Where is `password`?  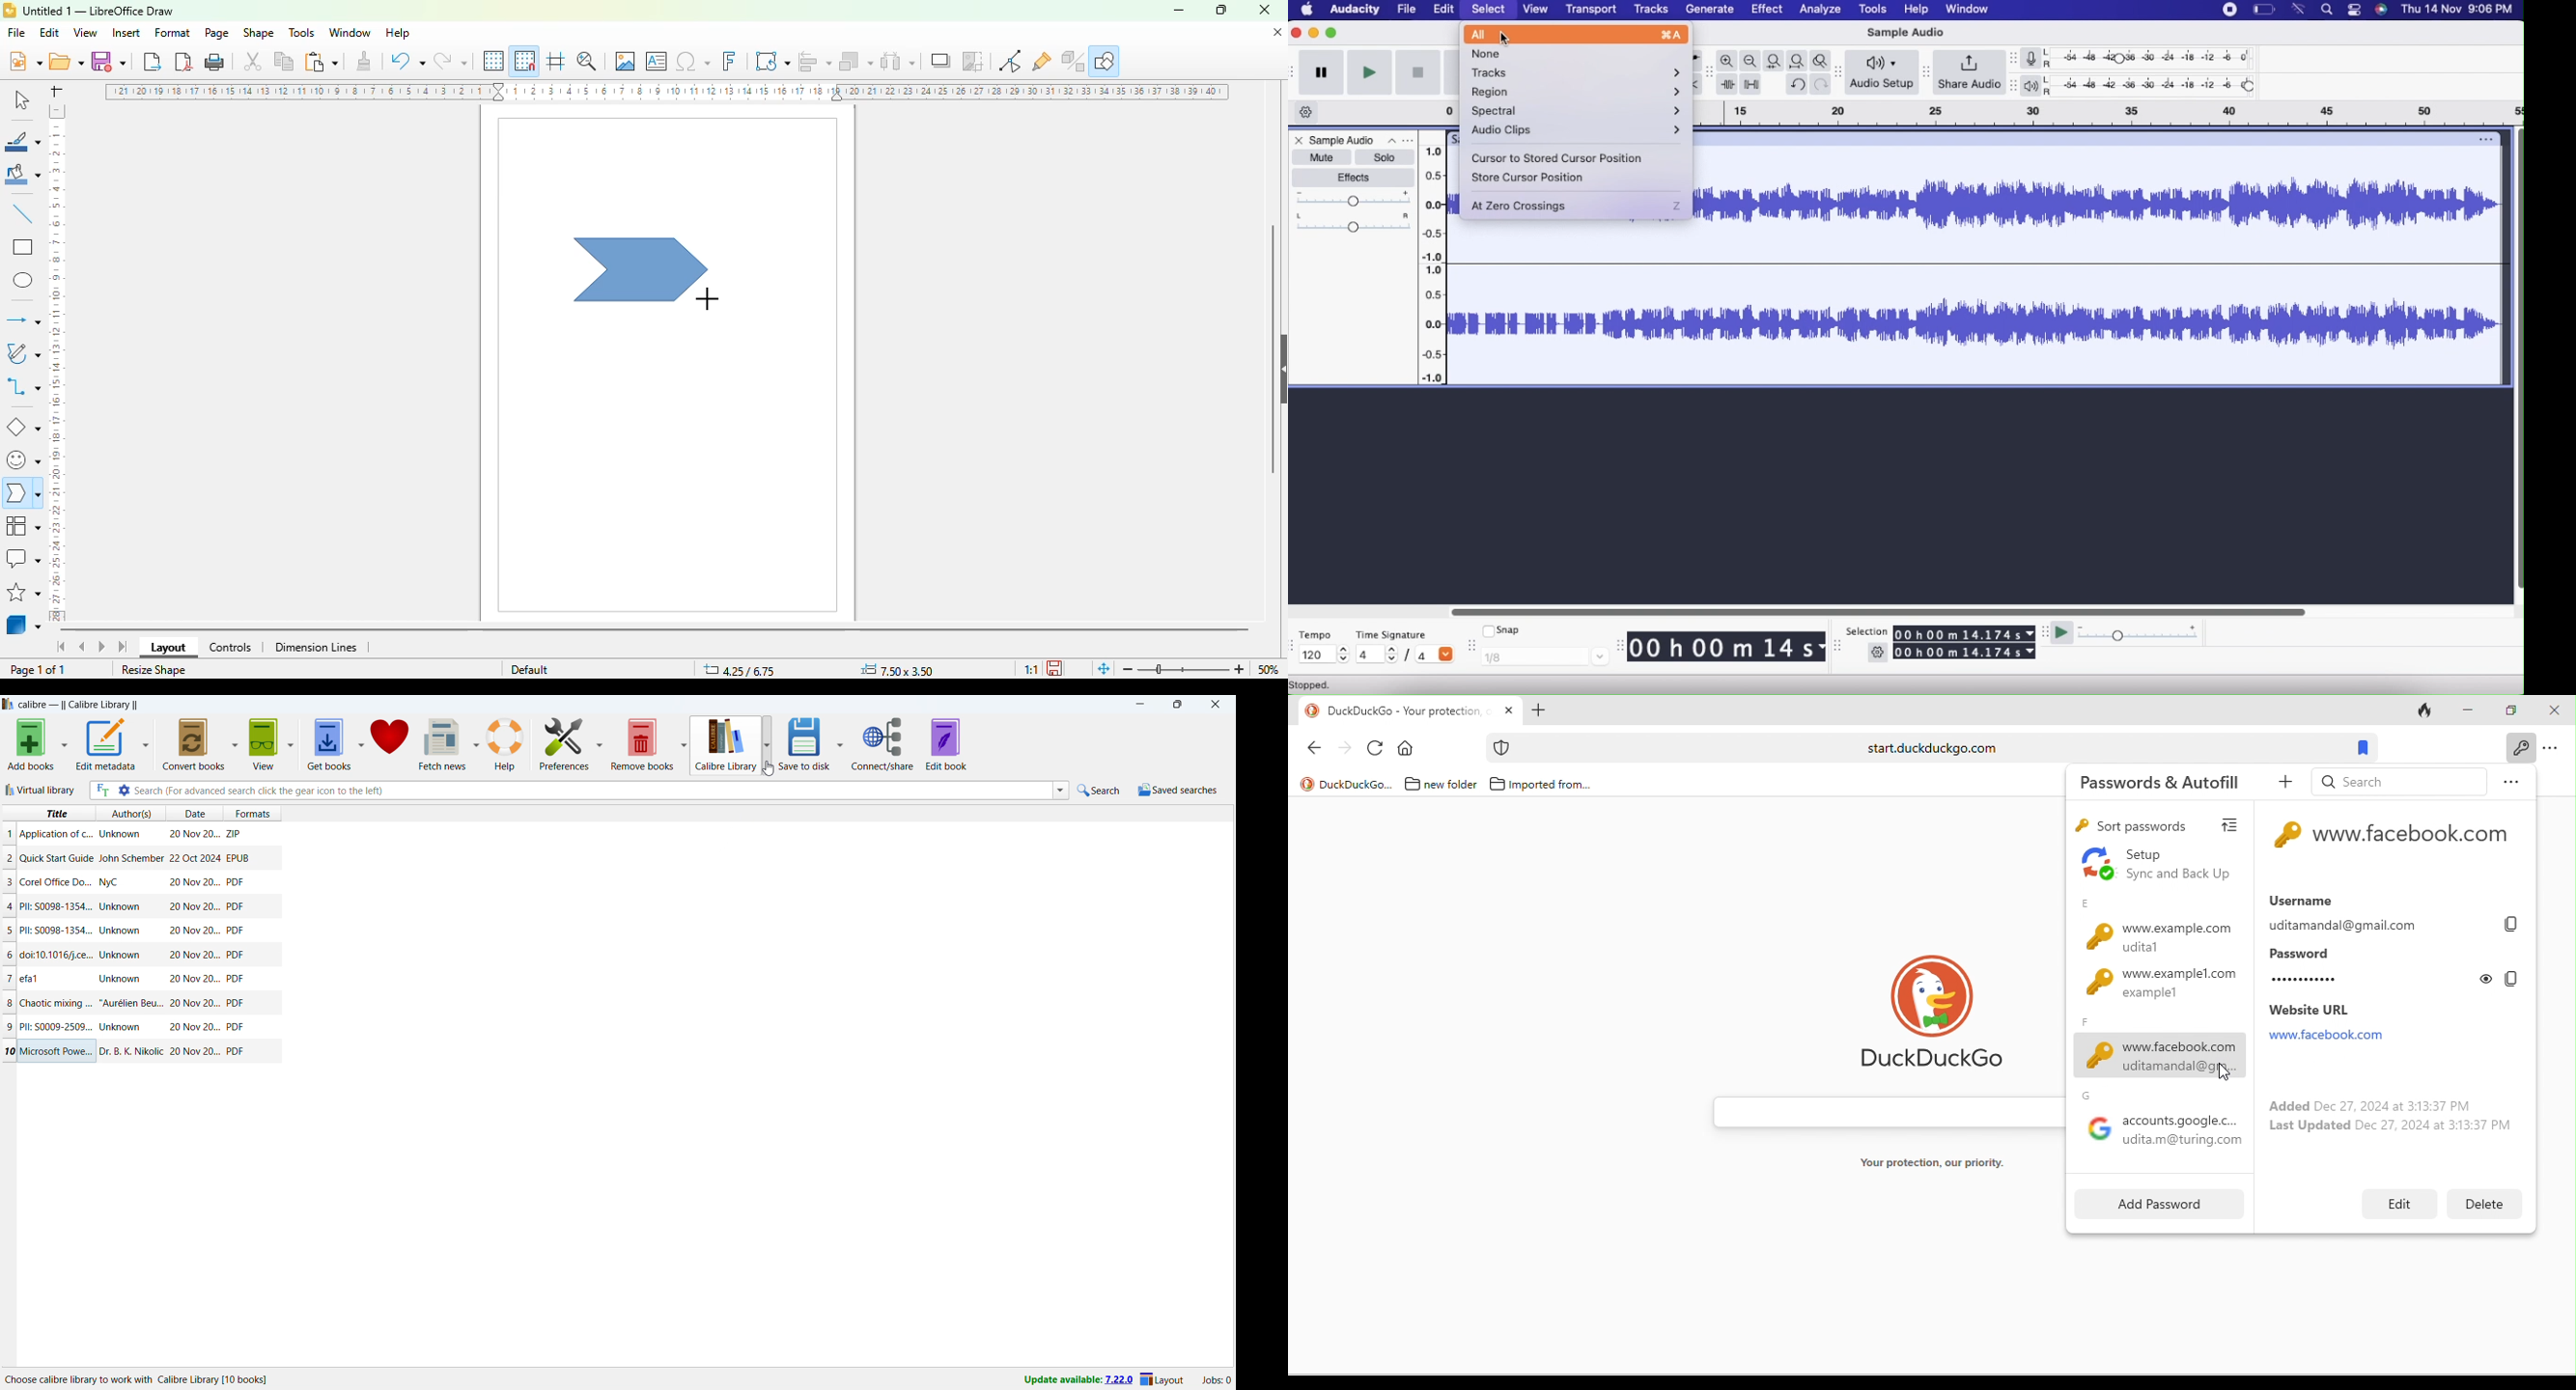 password is located at coordinates (2367, 968).